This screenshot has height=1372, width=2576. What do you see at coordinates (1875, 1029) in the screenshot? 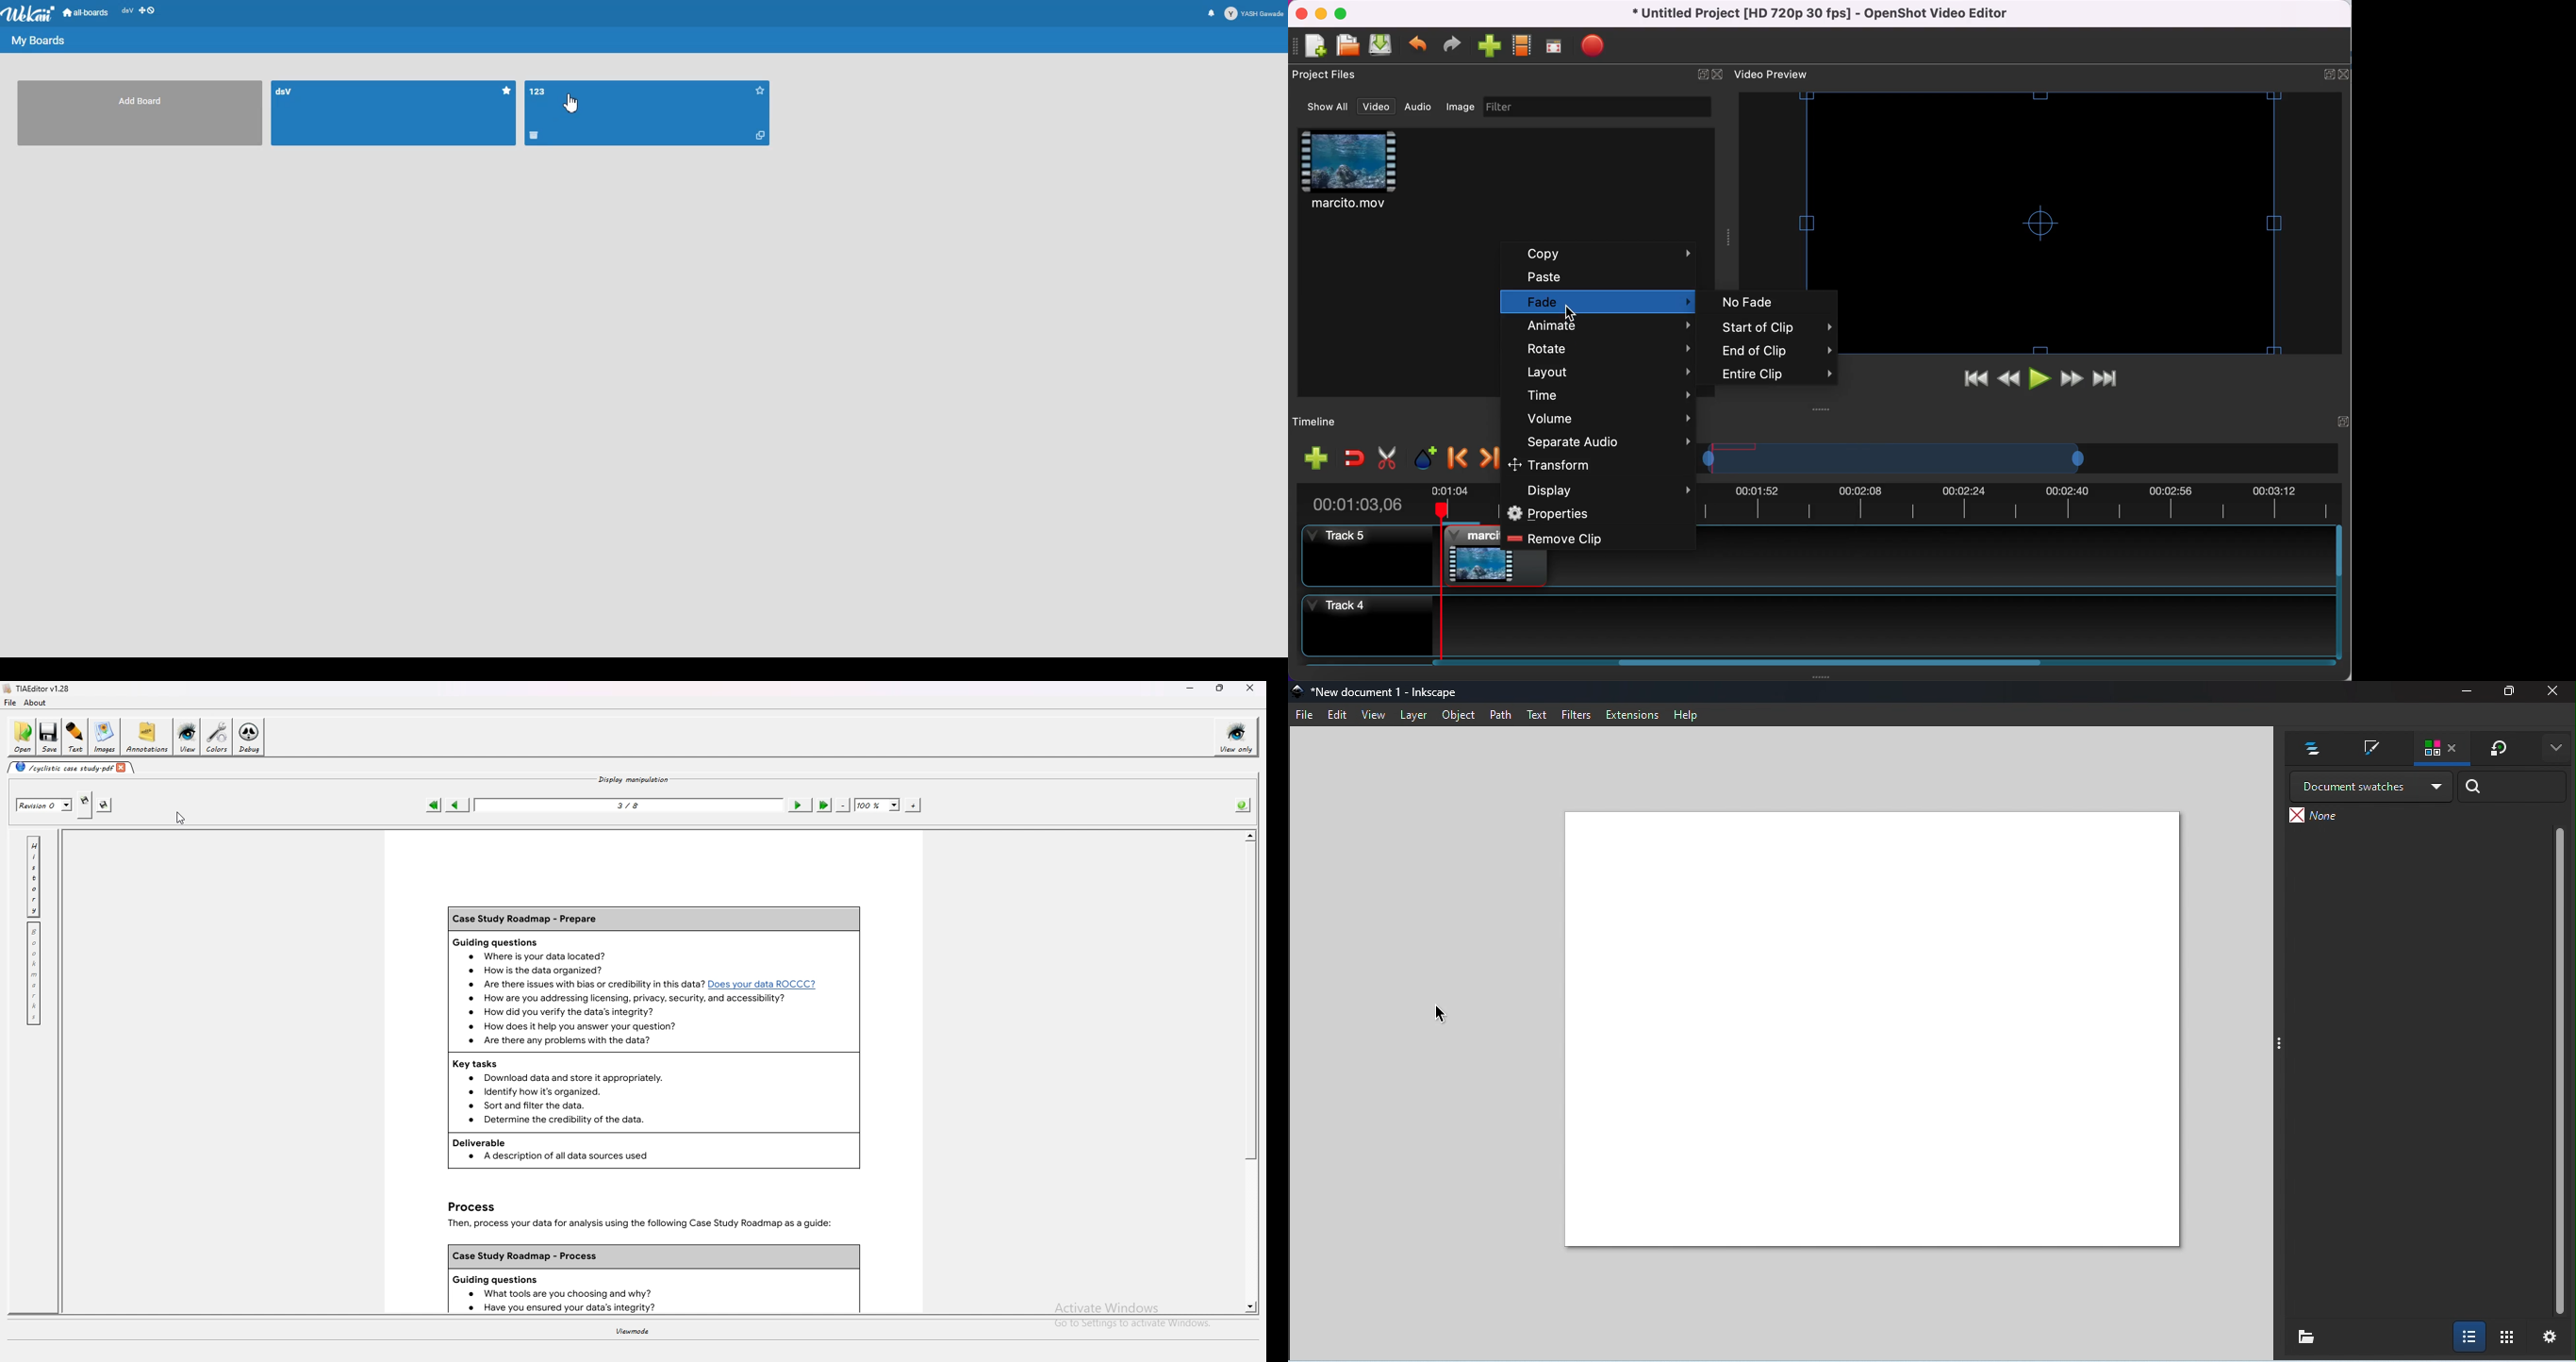
I see `Canvas` at bounding box center [1875, 1029].